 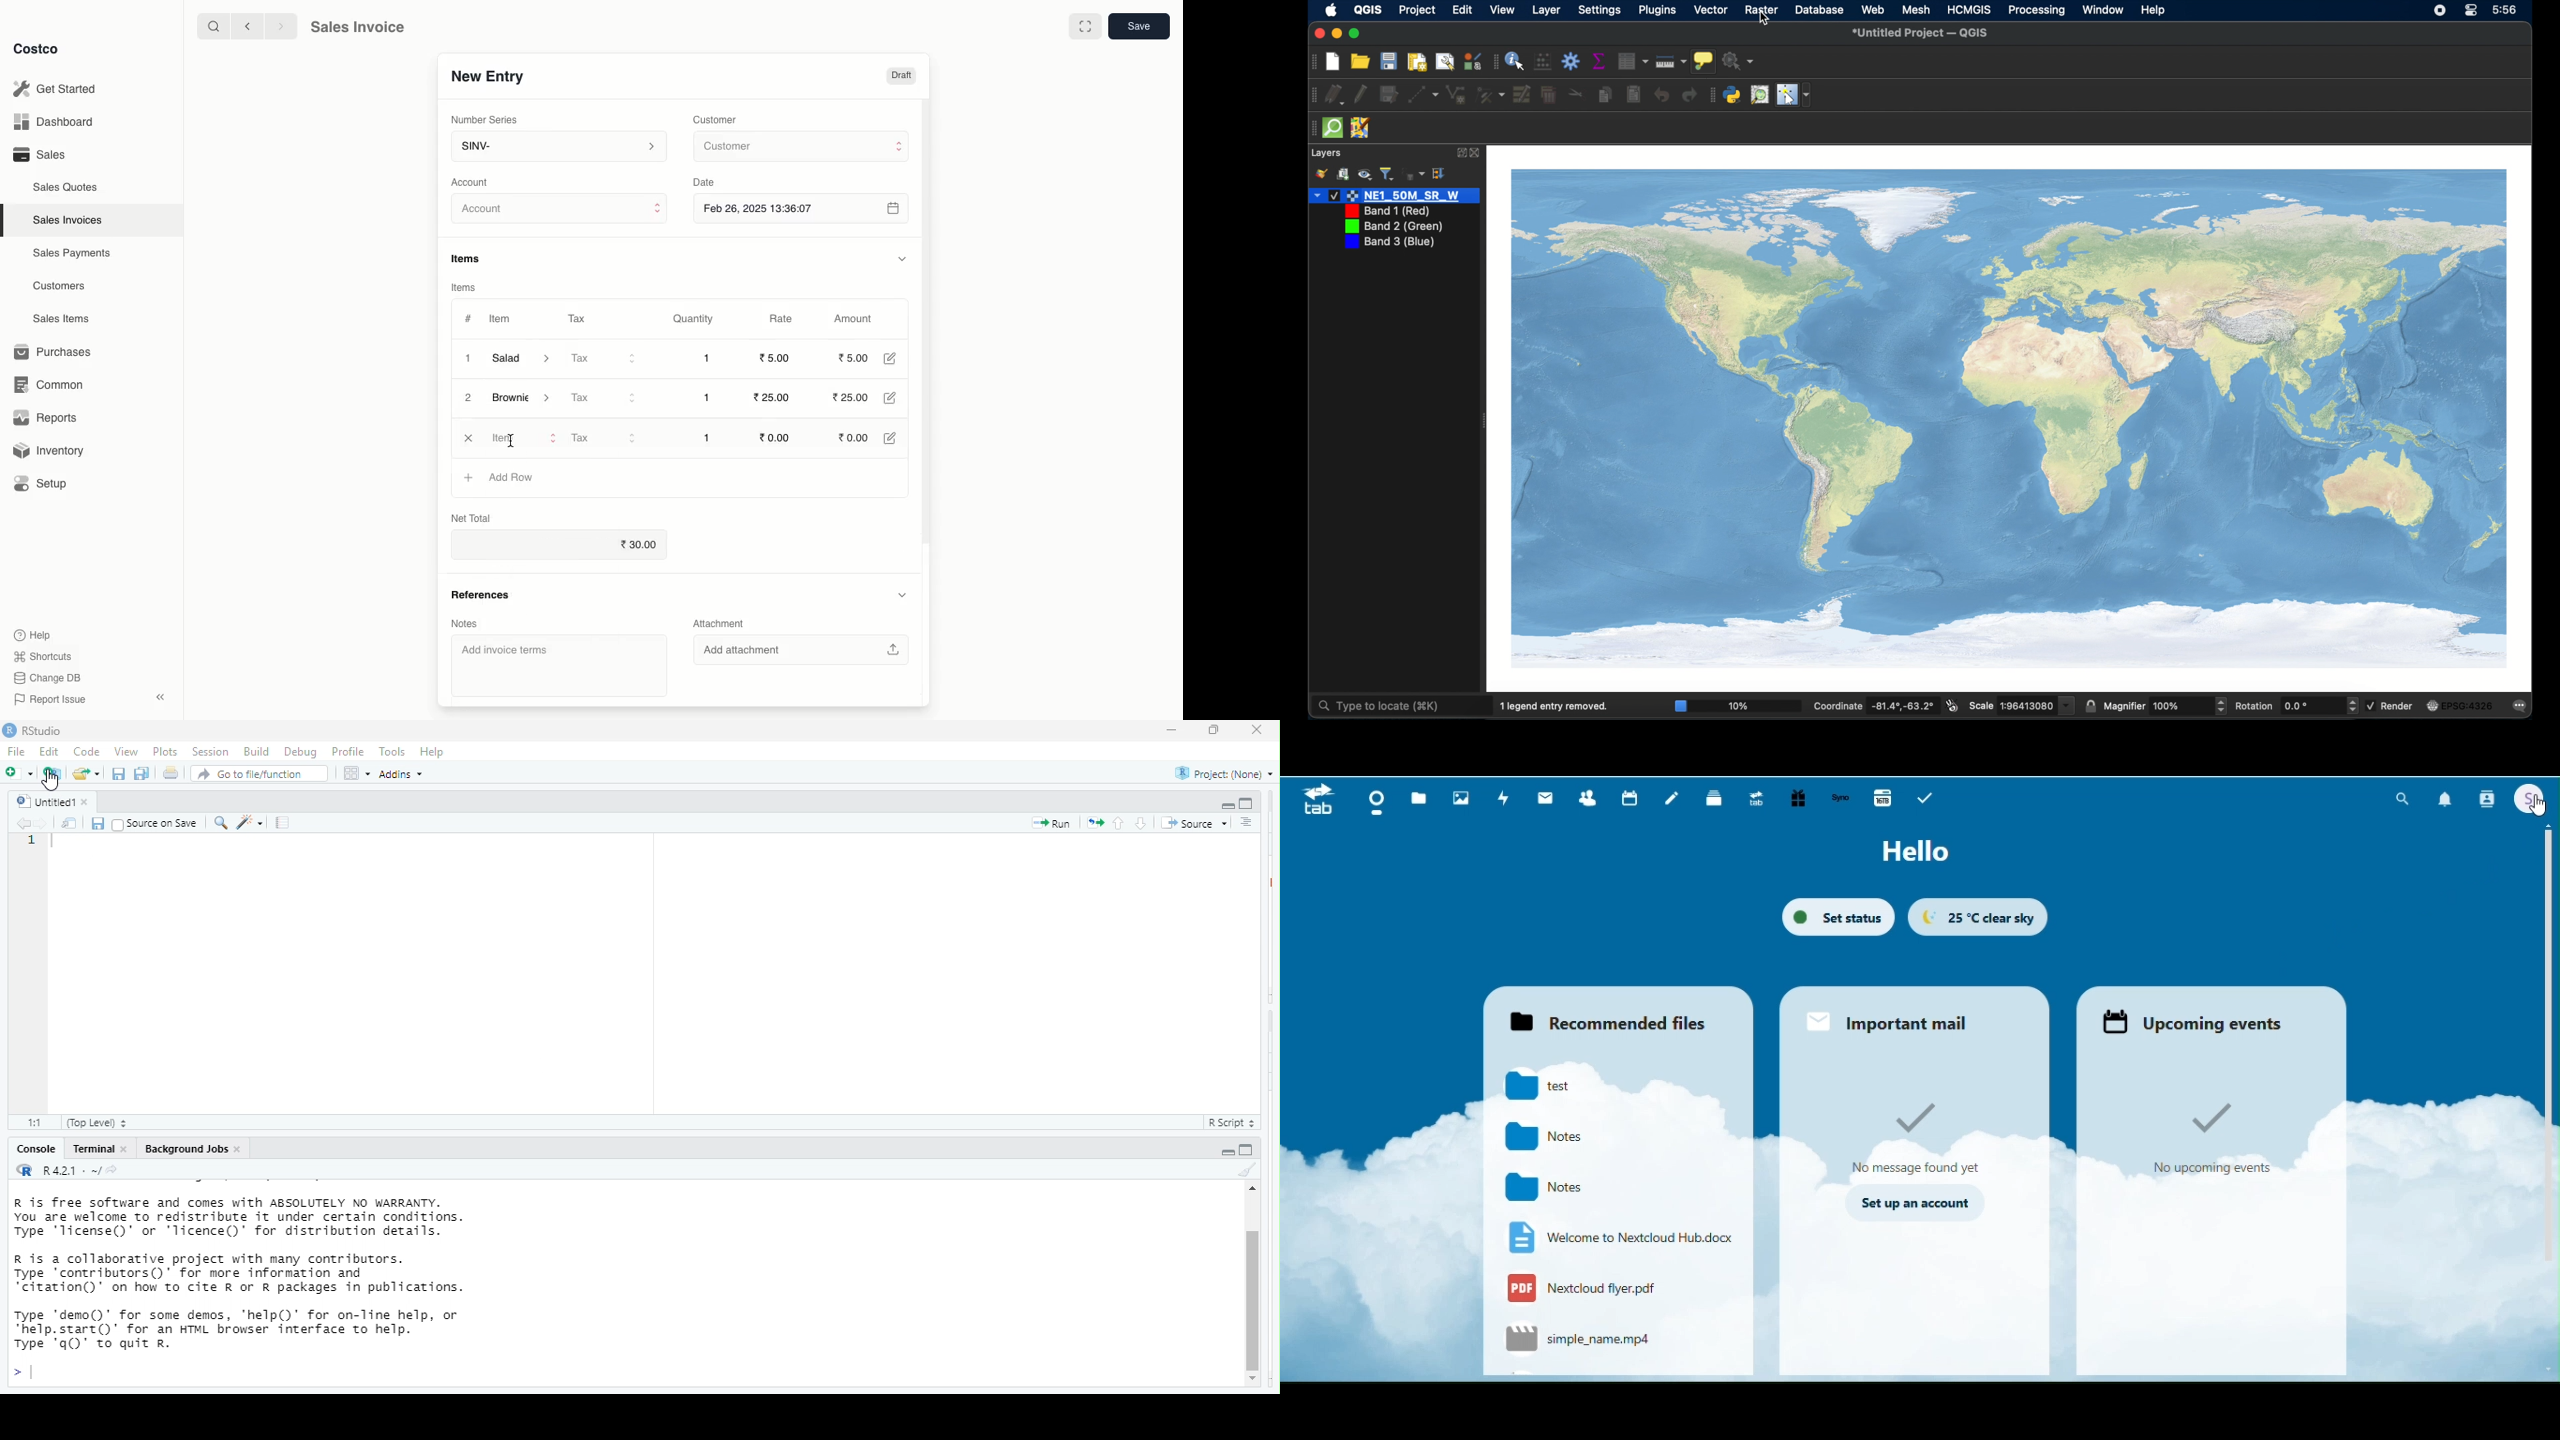 I want to click on Get Started, so click(x=54, y=88).